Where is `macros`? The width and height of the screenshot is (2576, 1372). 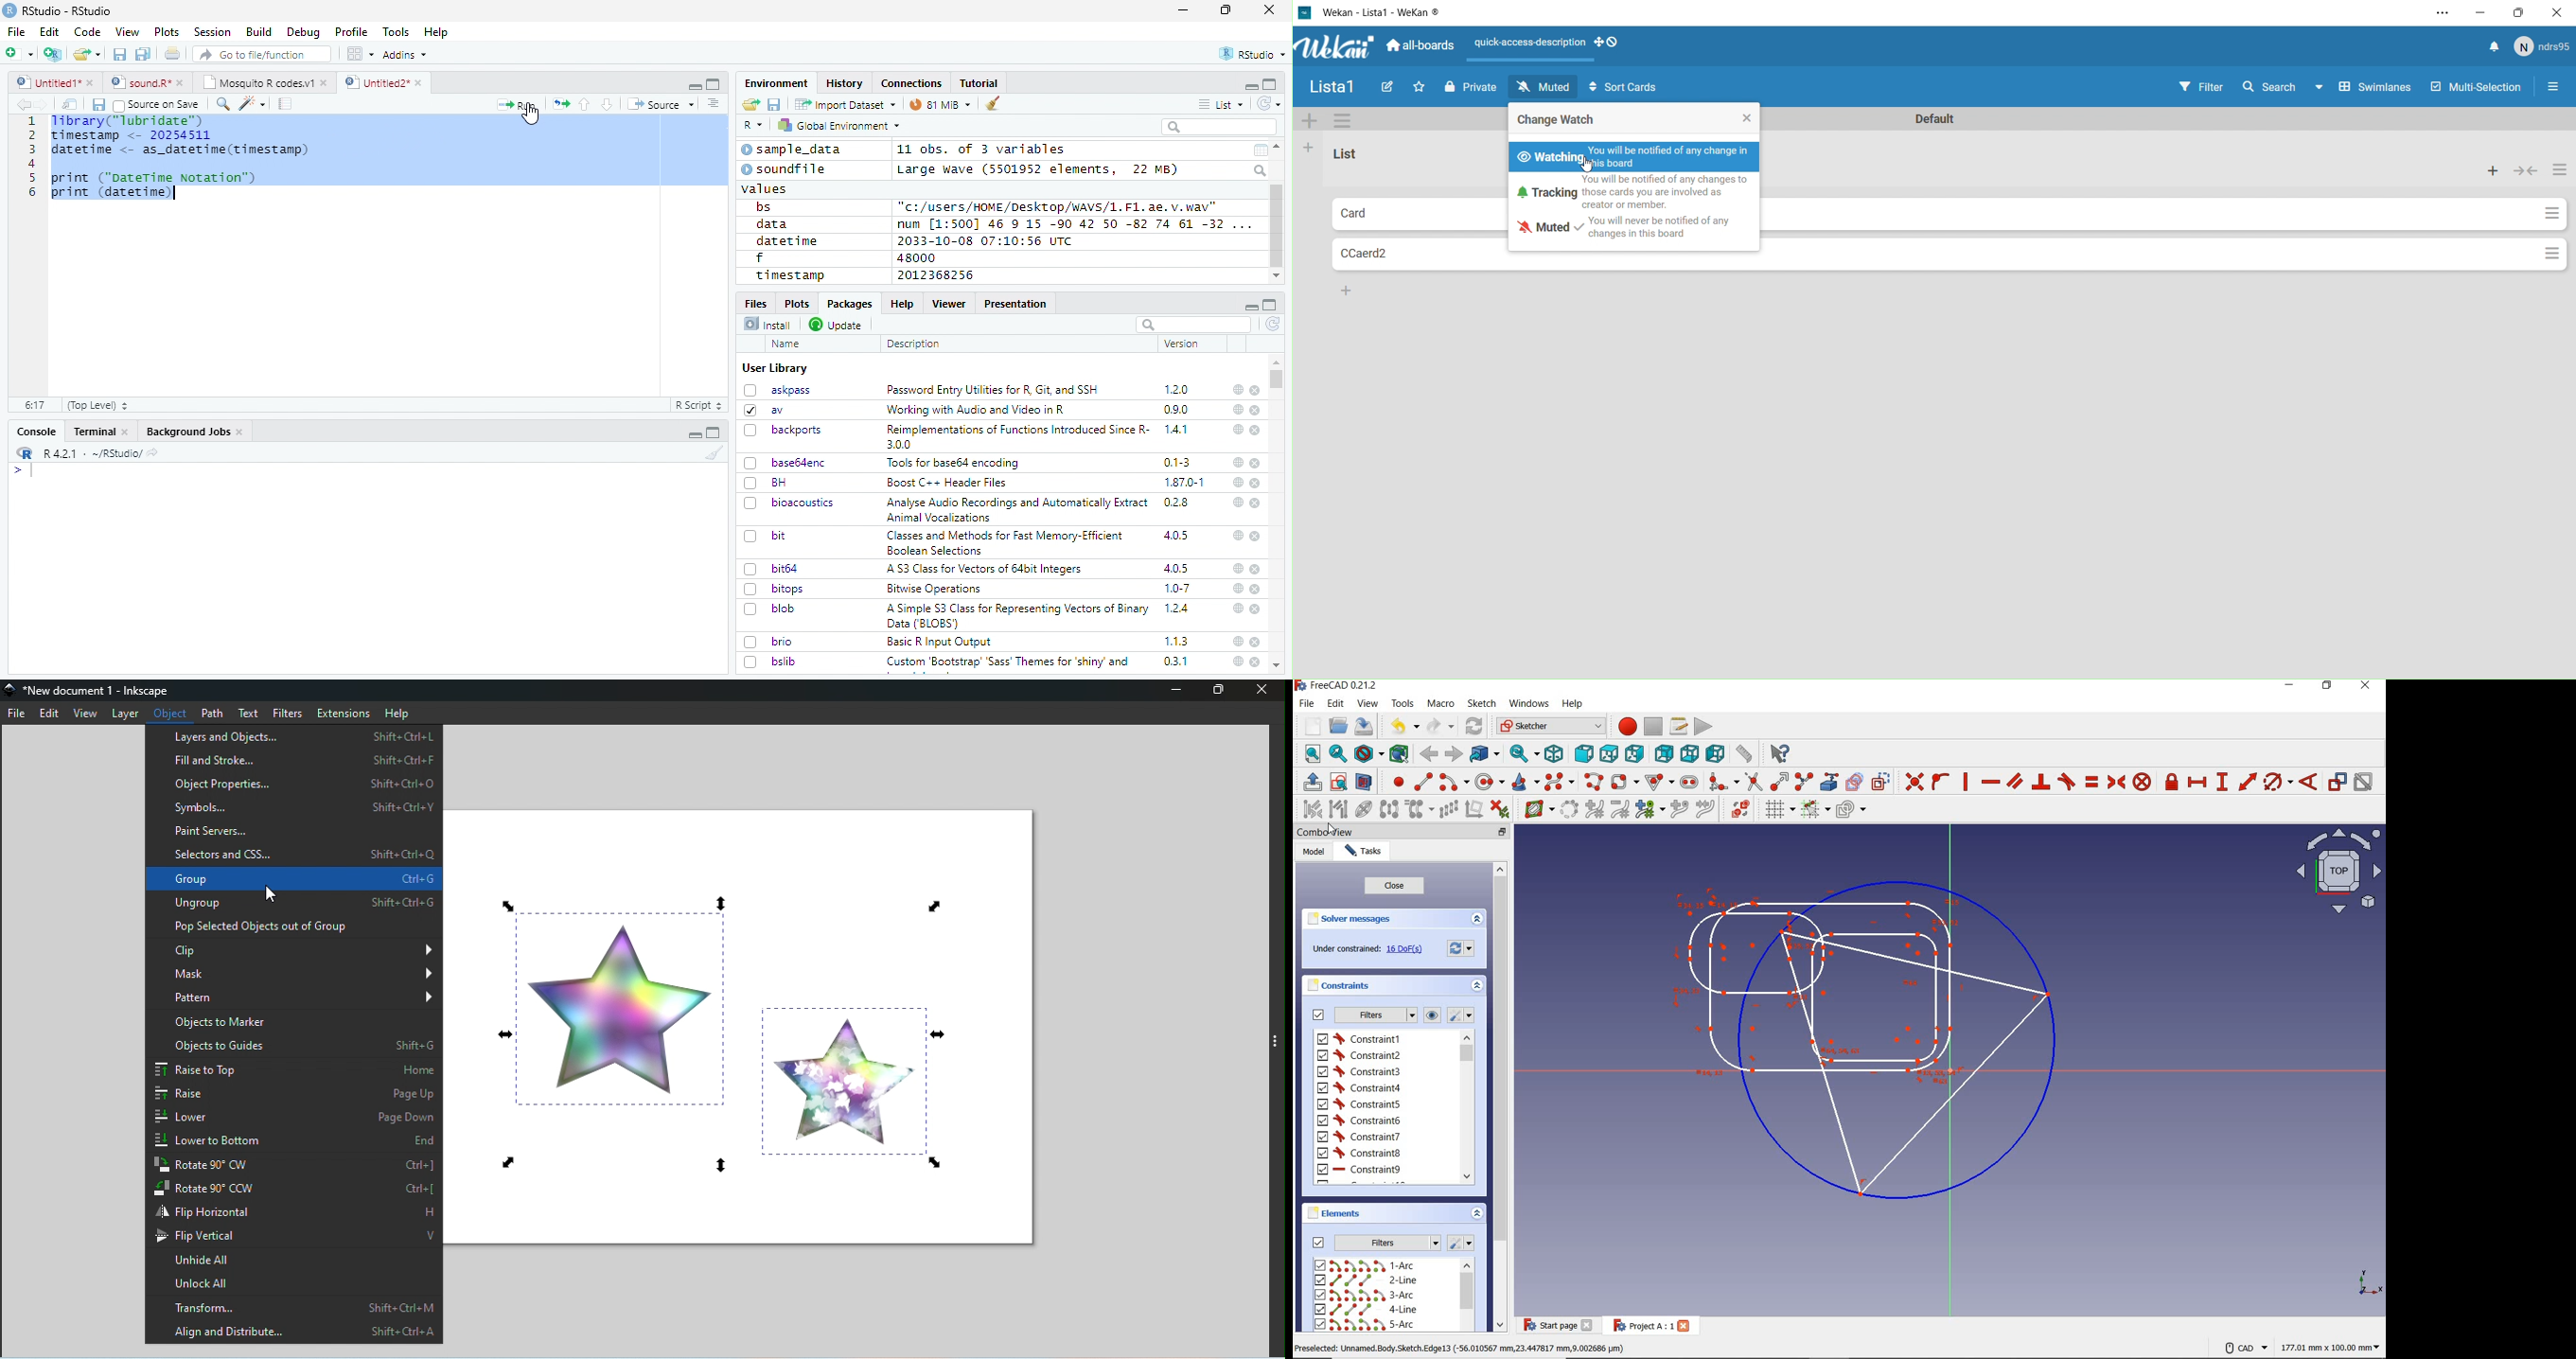 macros is located at coordinates (1678, 726).